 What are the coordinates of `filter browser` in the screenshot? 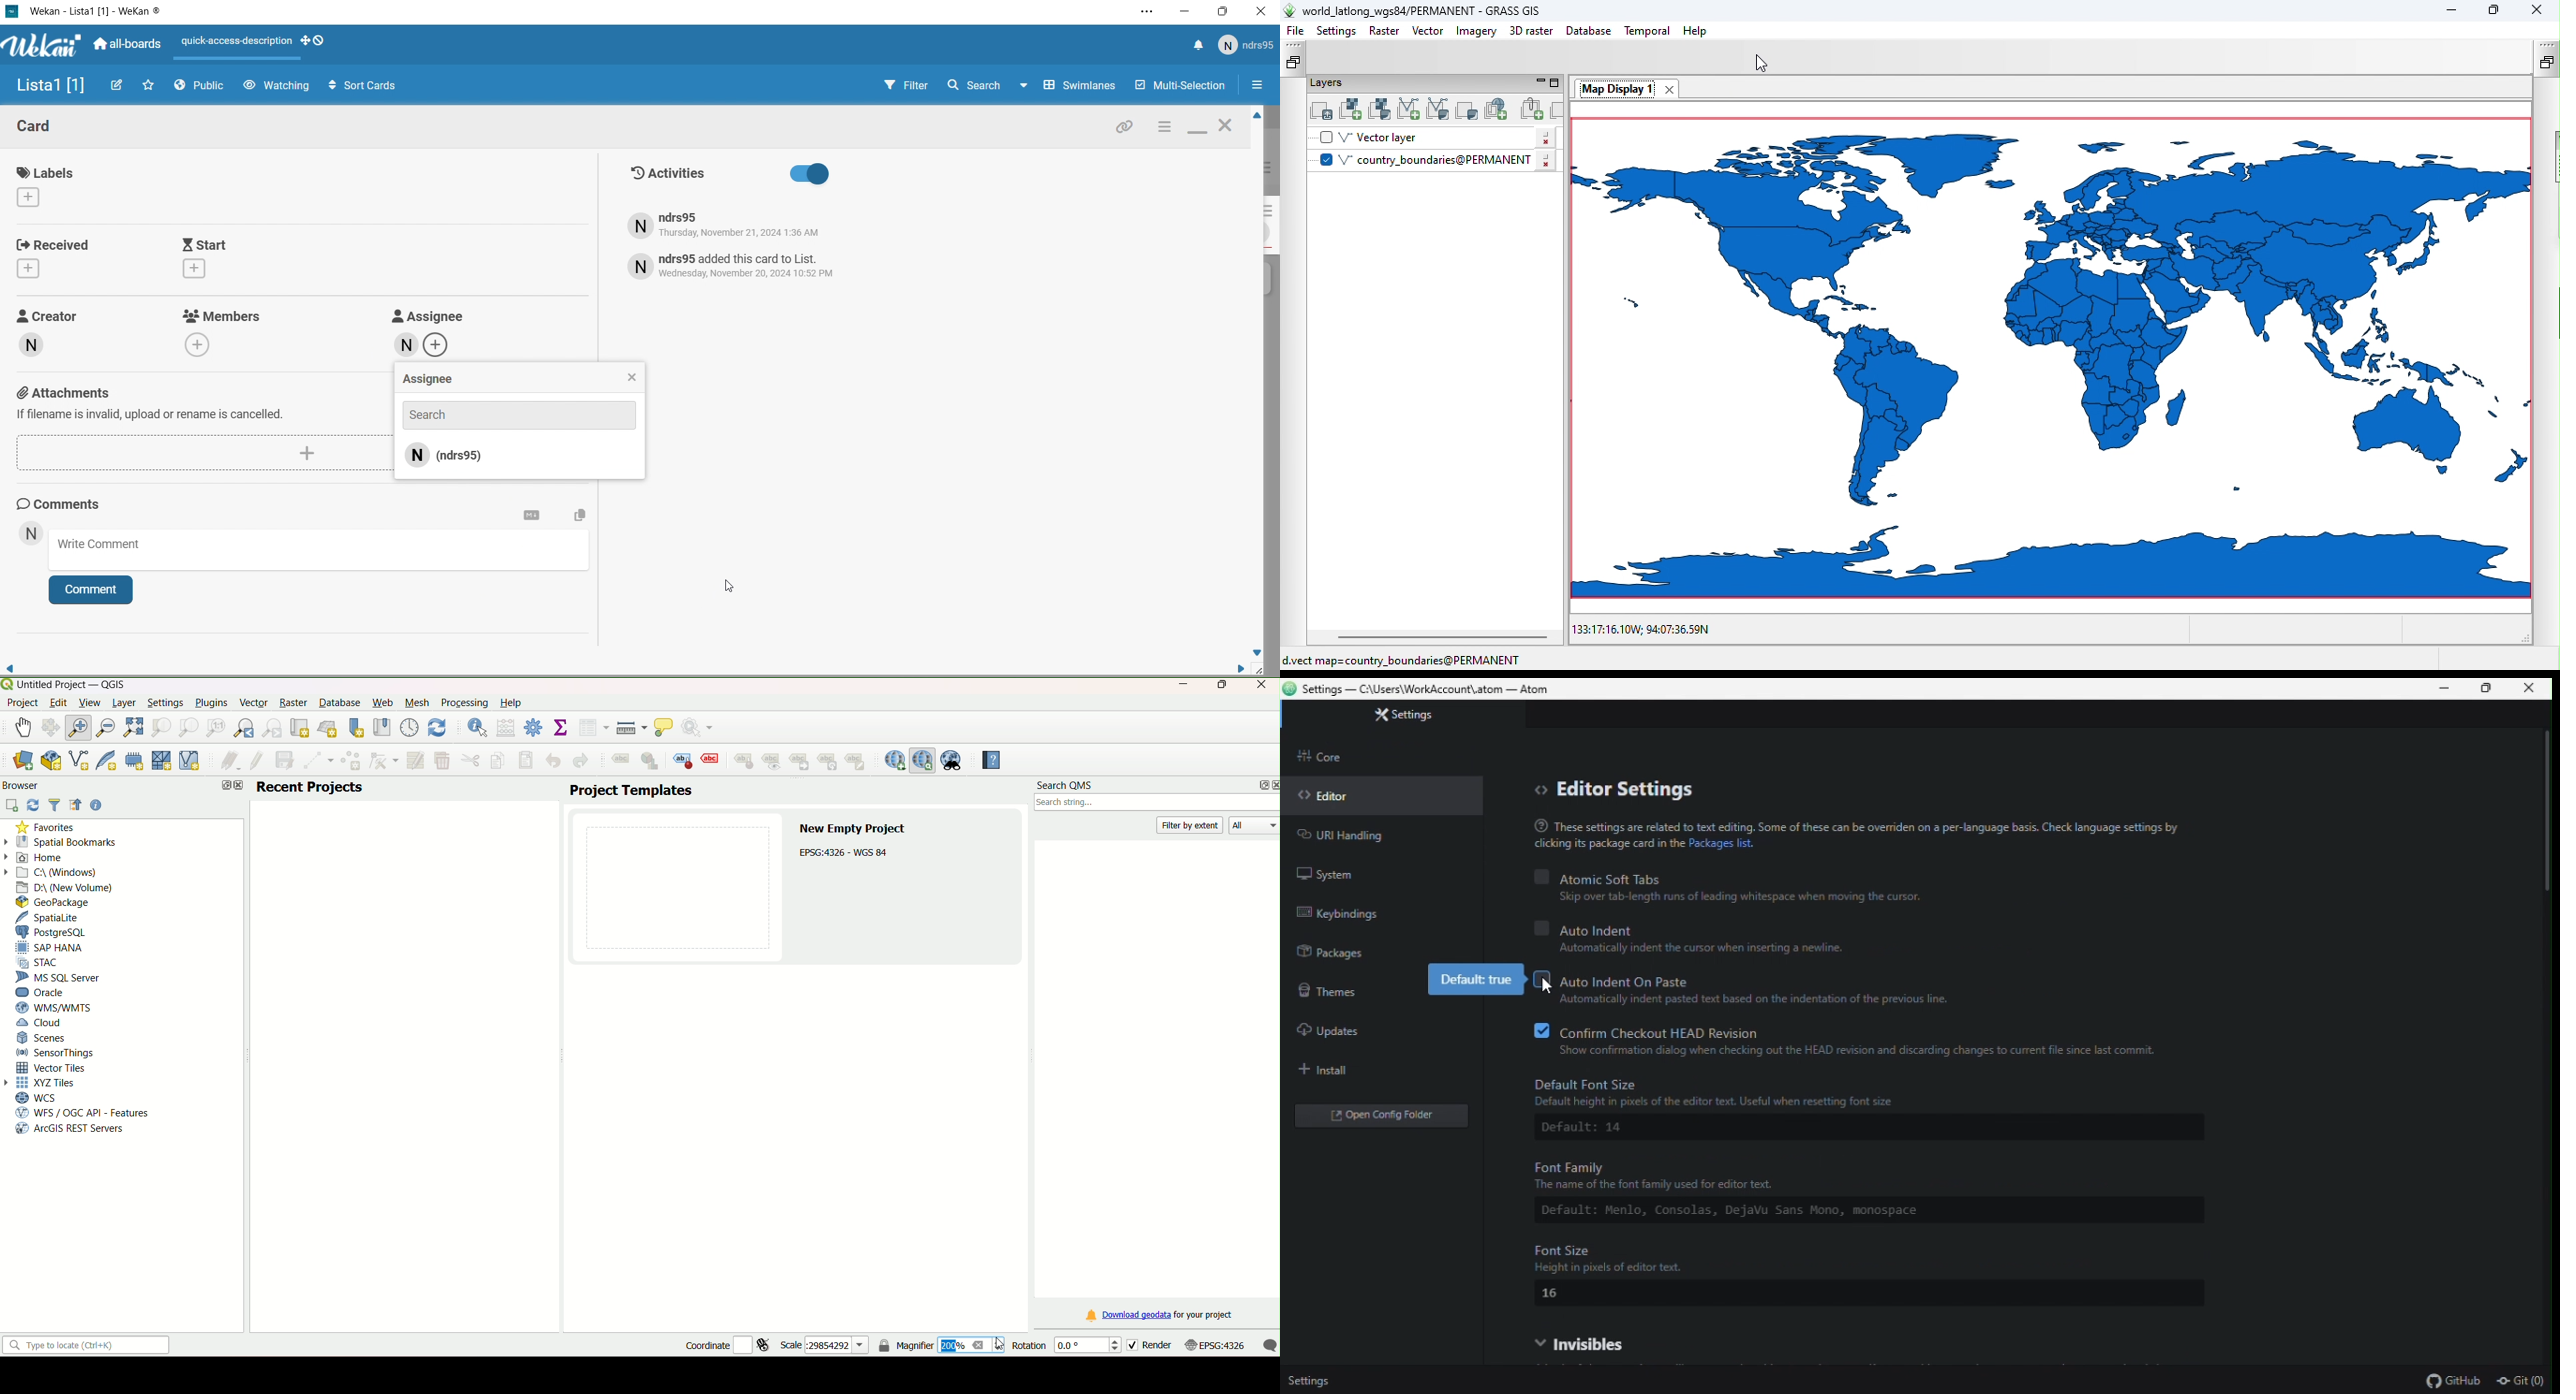 It's located at (56, 806).